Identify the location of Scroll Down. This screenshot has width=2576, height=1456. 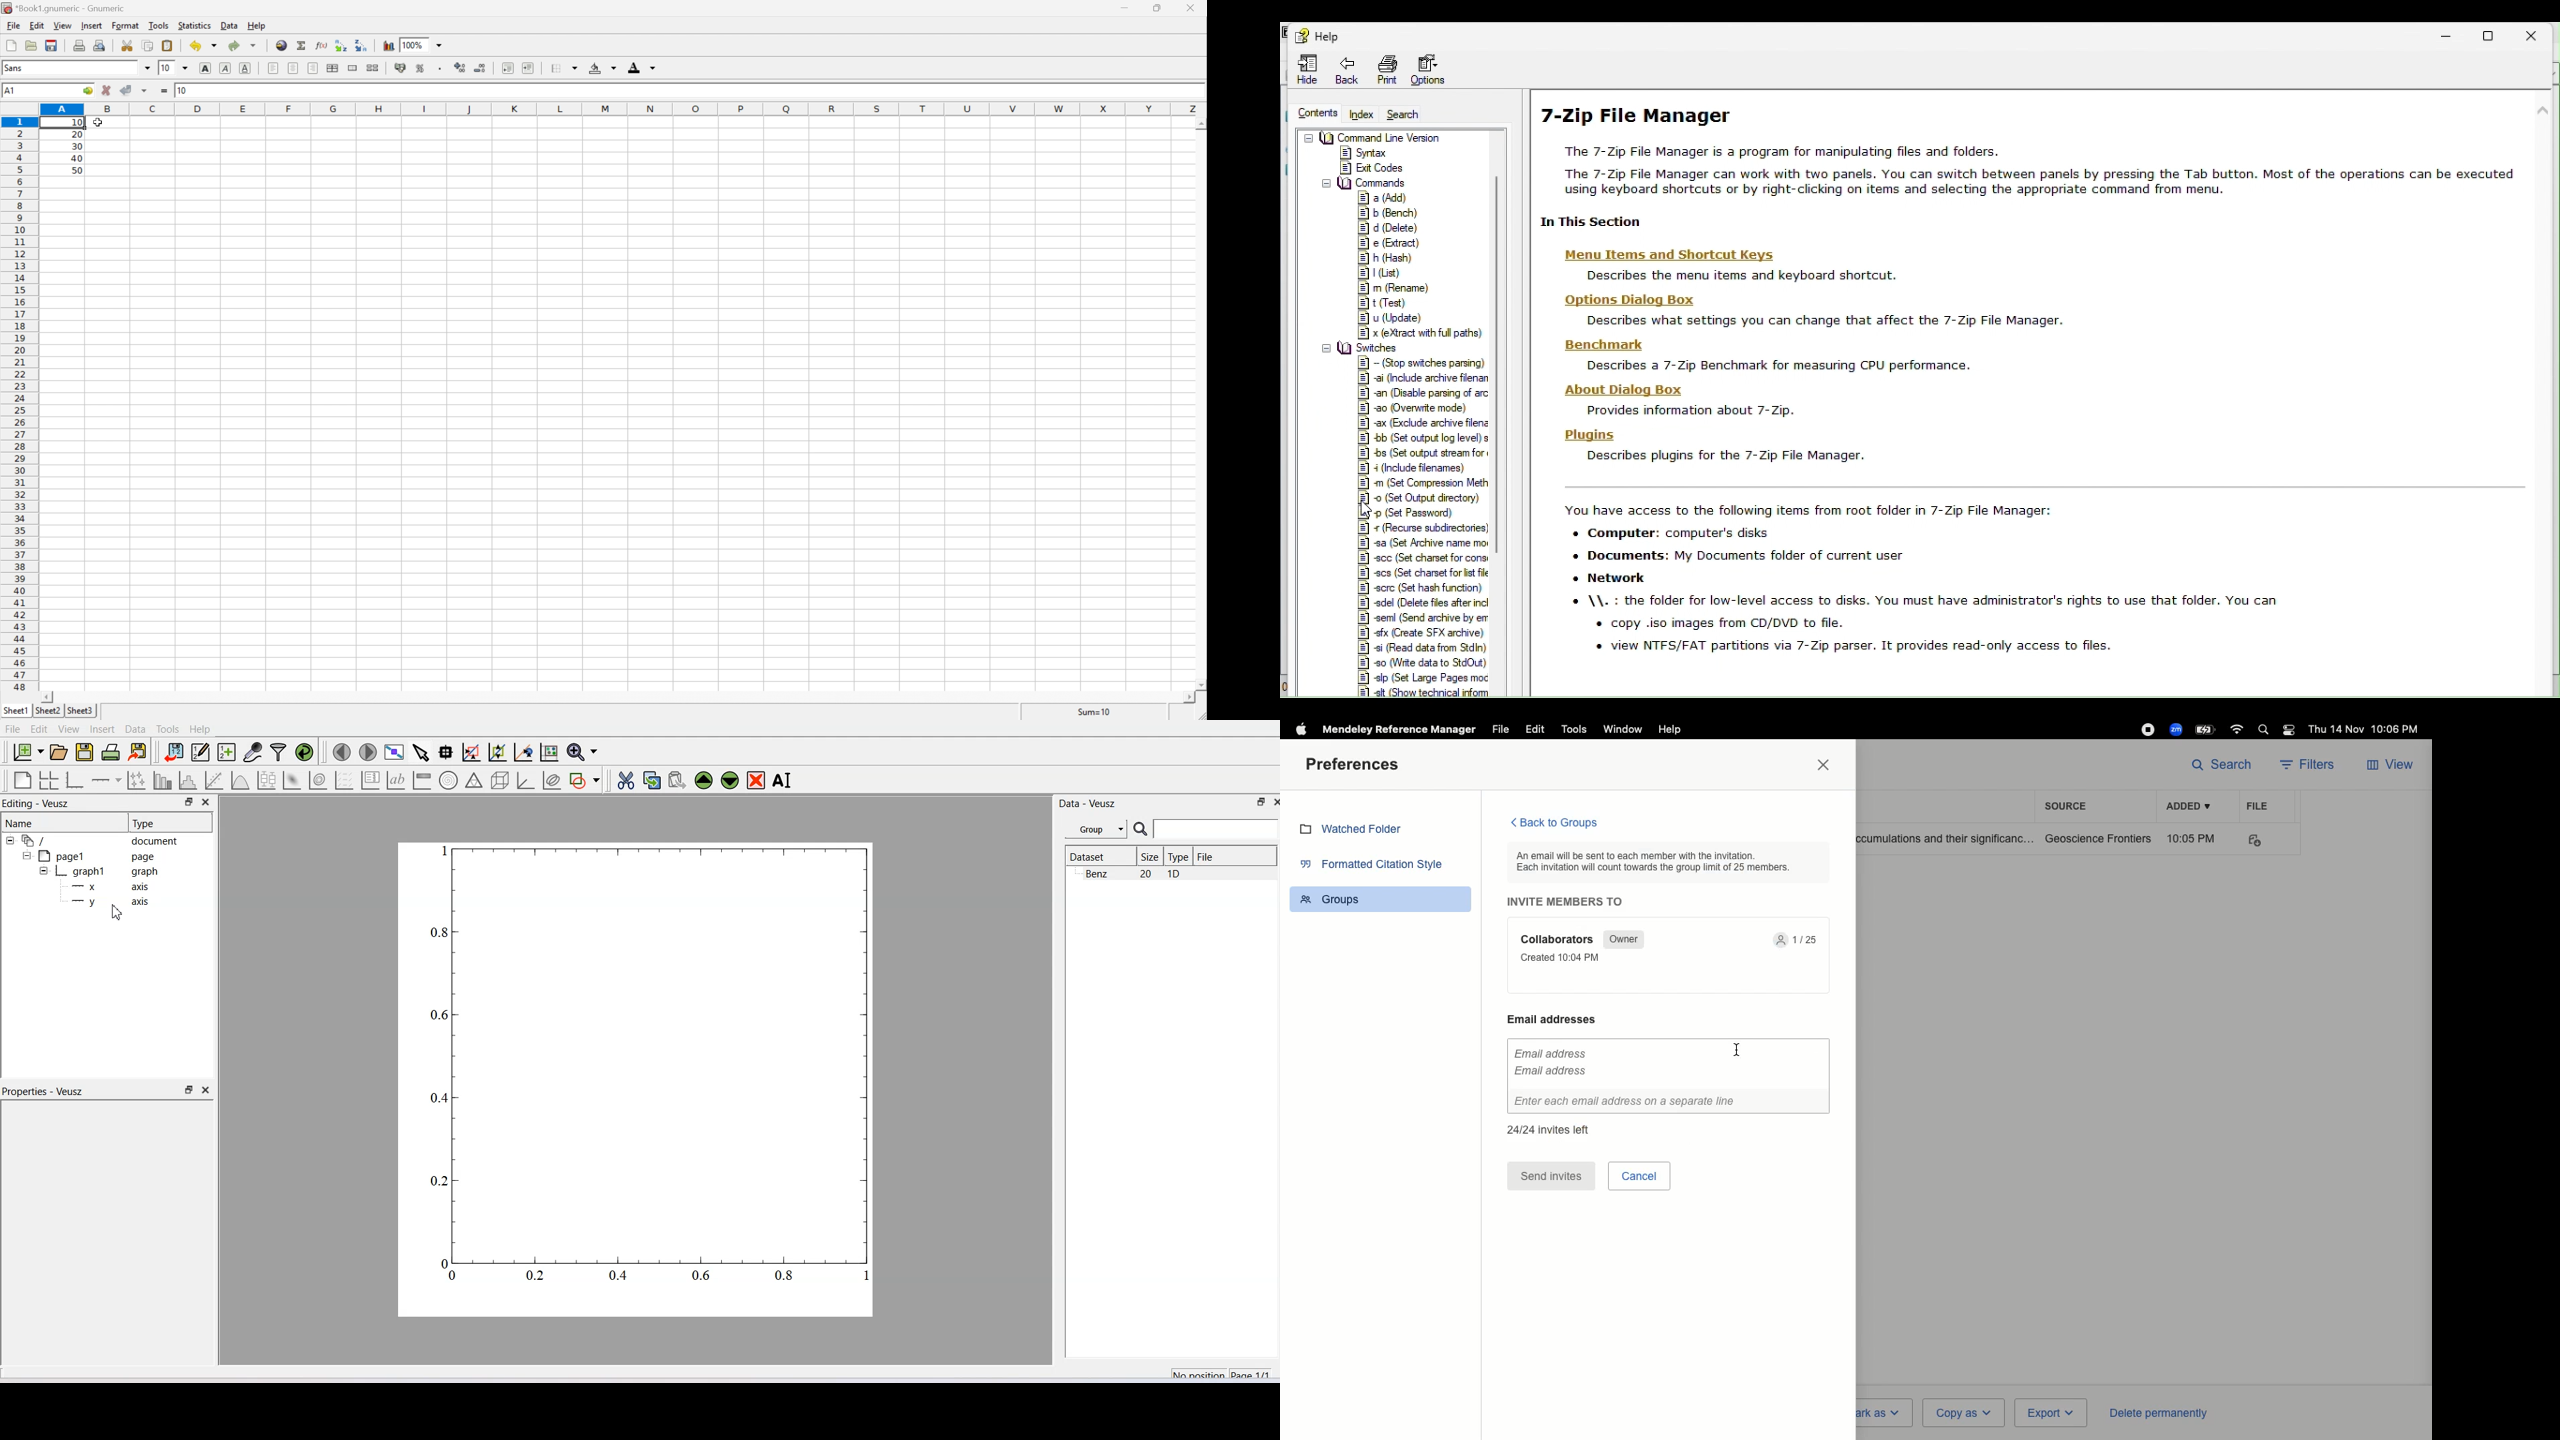
(1200, 684).